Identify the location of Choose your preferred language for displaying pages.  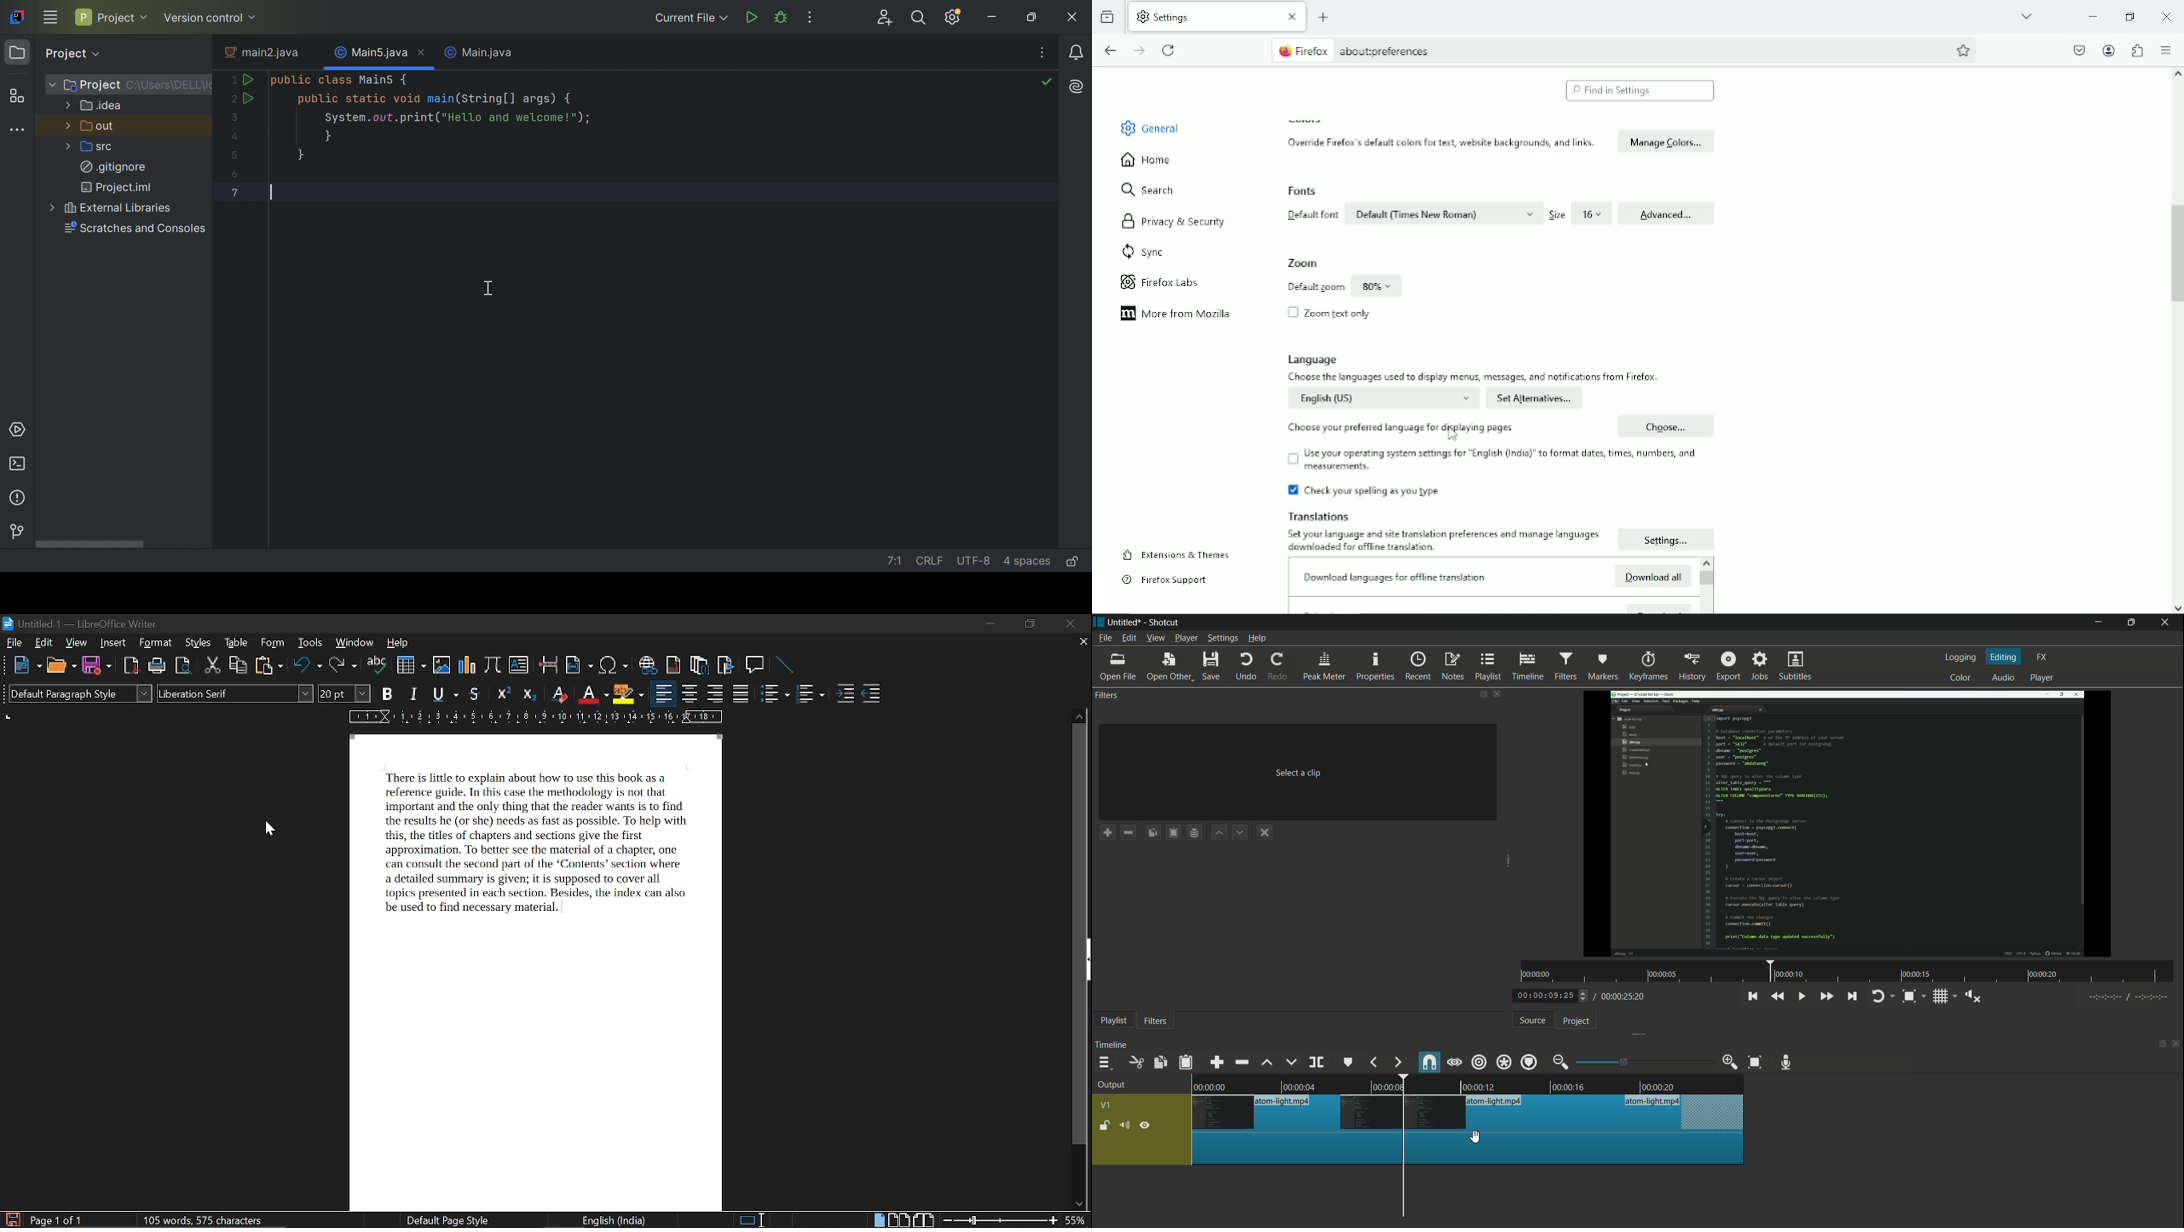
(1400, 428).